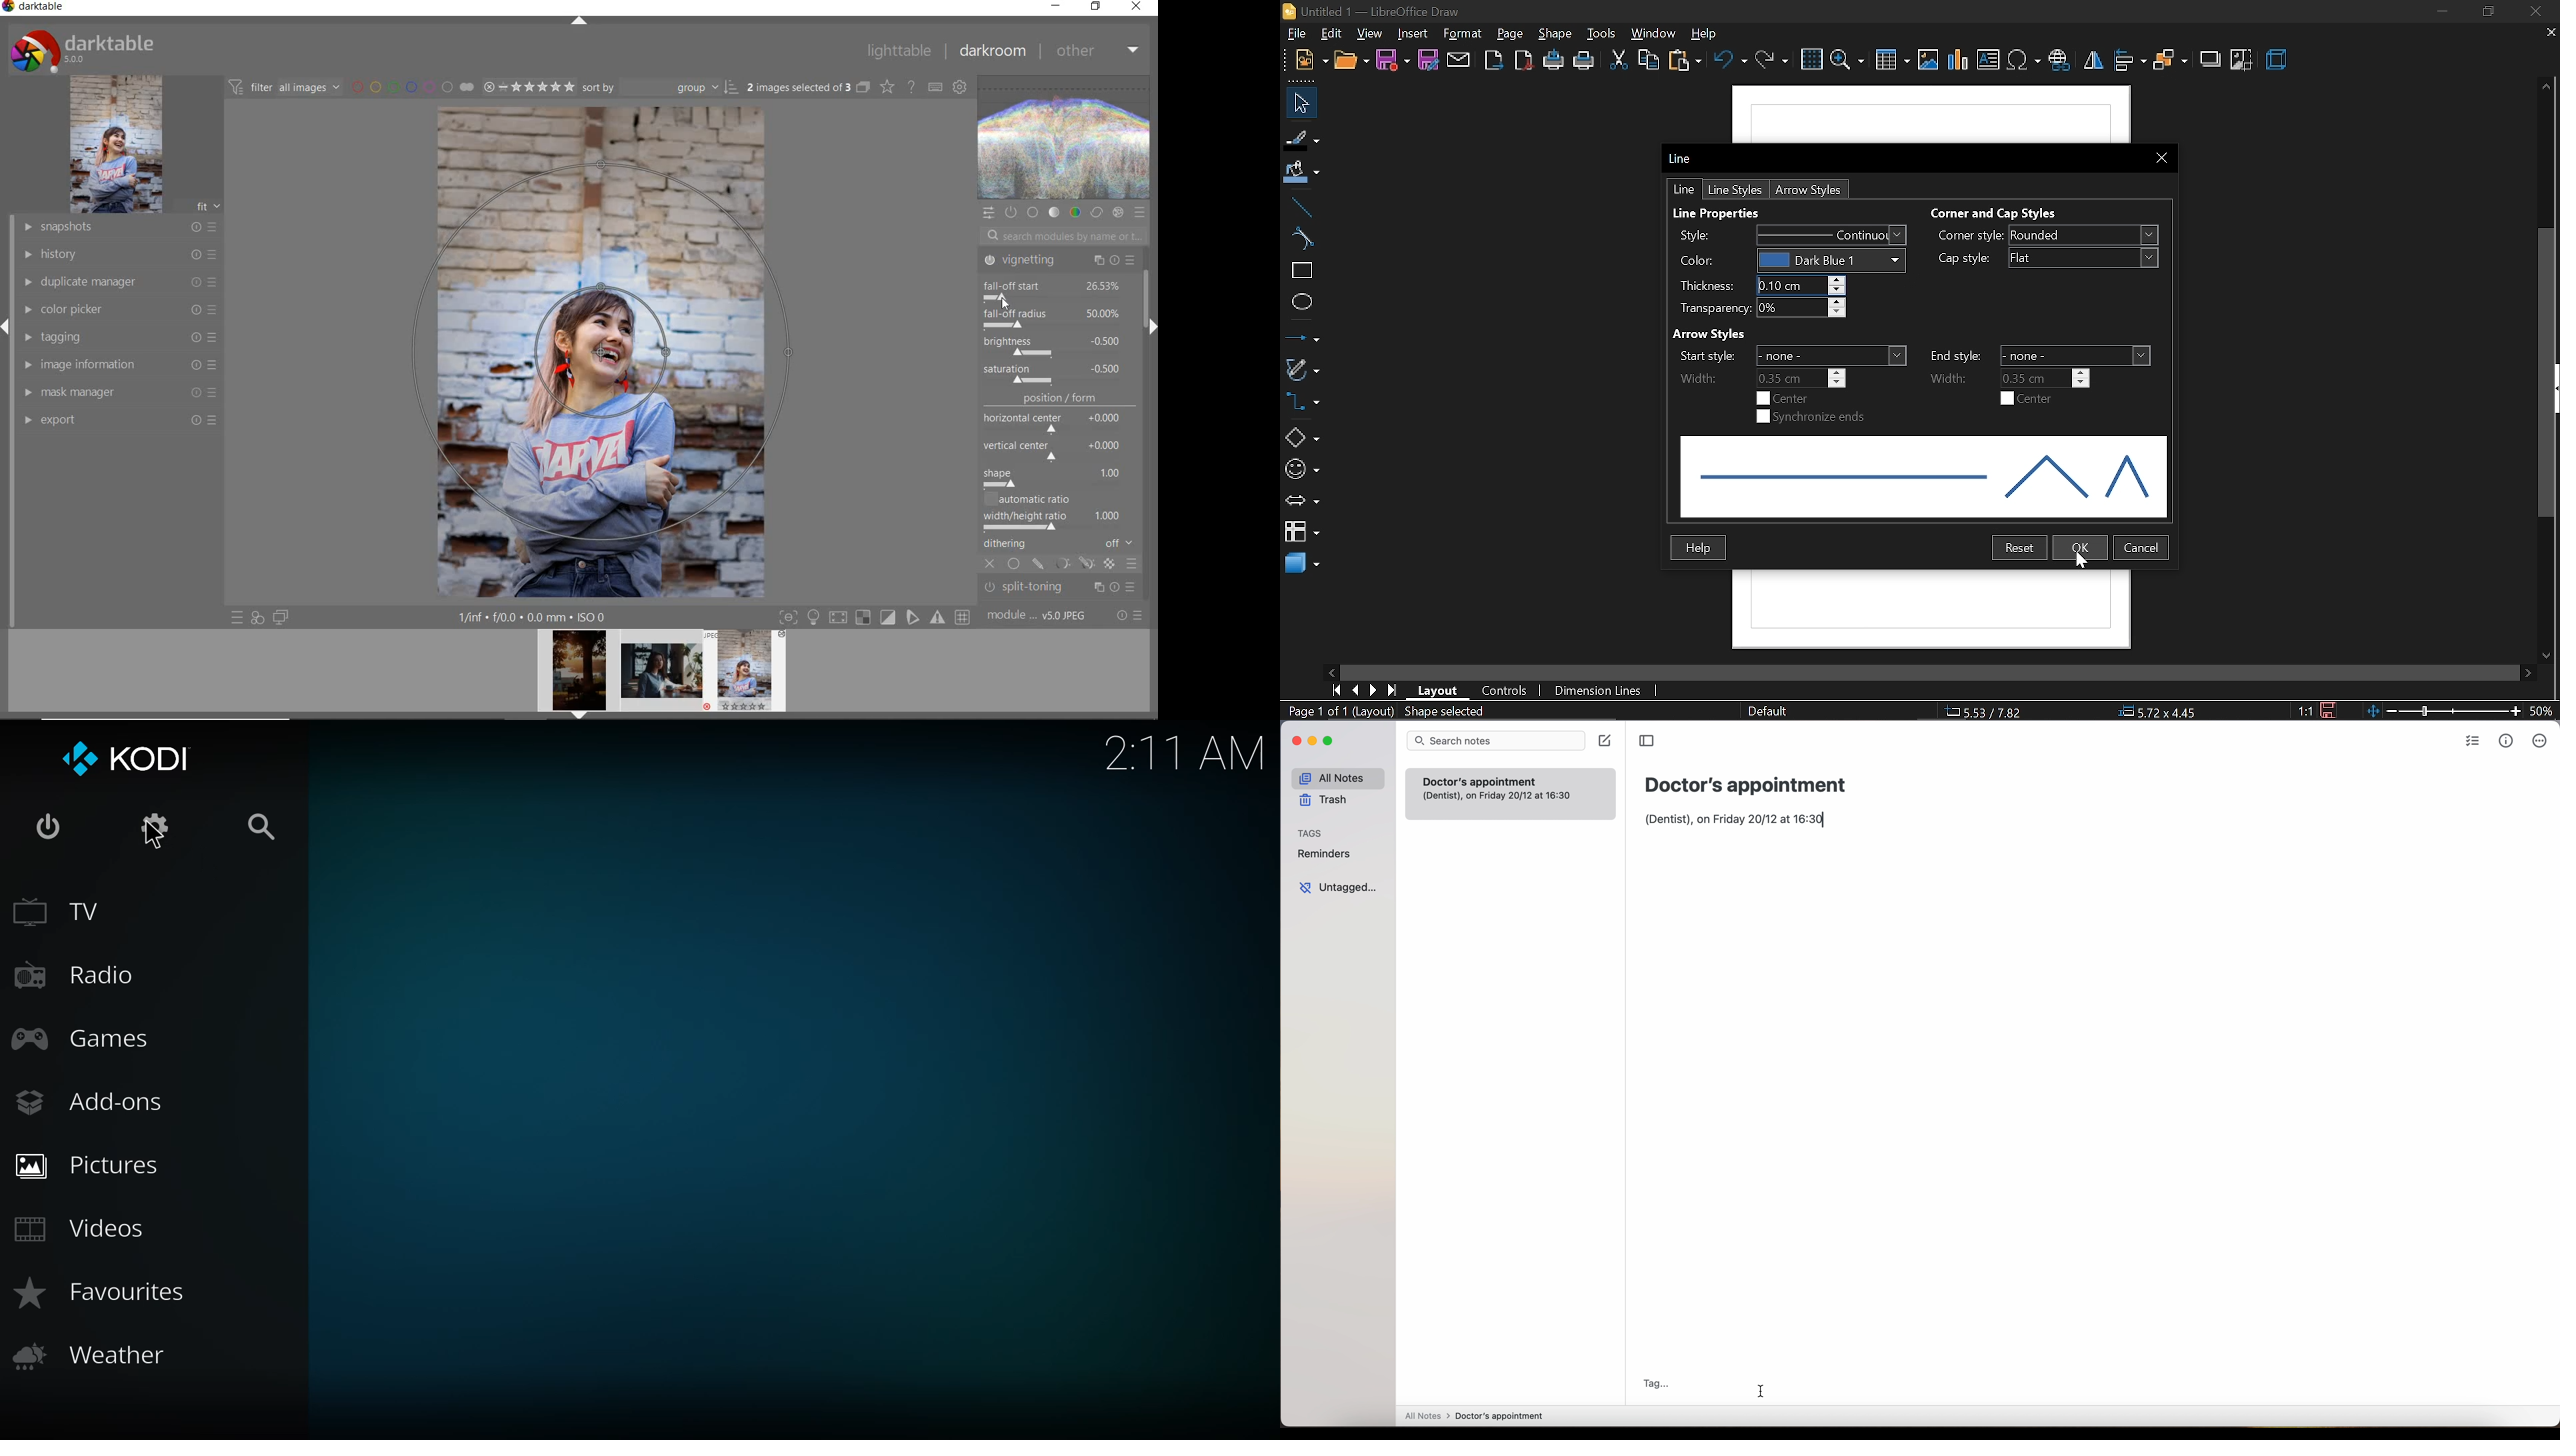  What do you see at coordinates (1990, 60) in the screenshot?
I see `insert text` at bounding box center [1990, 60].